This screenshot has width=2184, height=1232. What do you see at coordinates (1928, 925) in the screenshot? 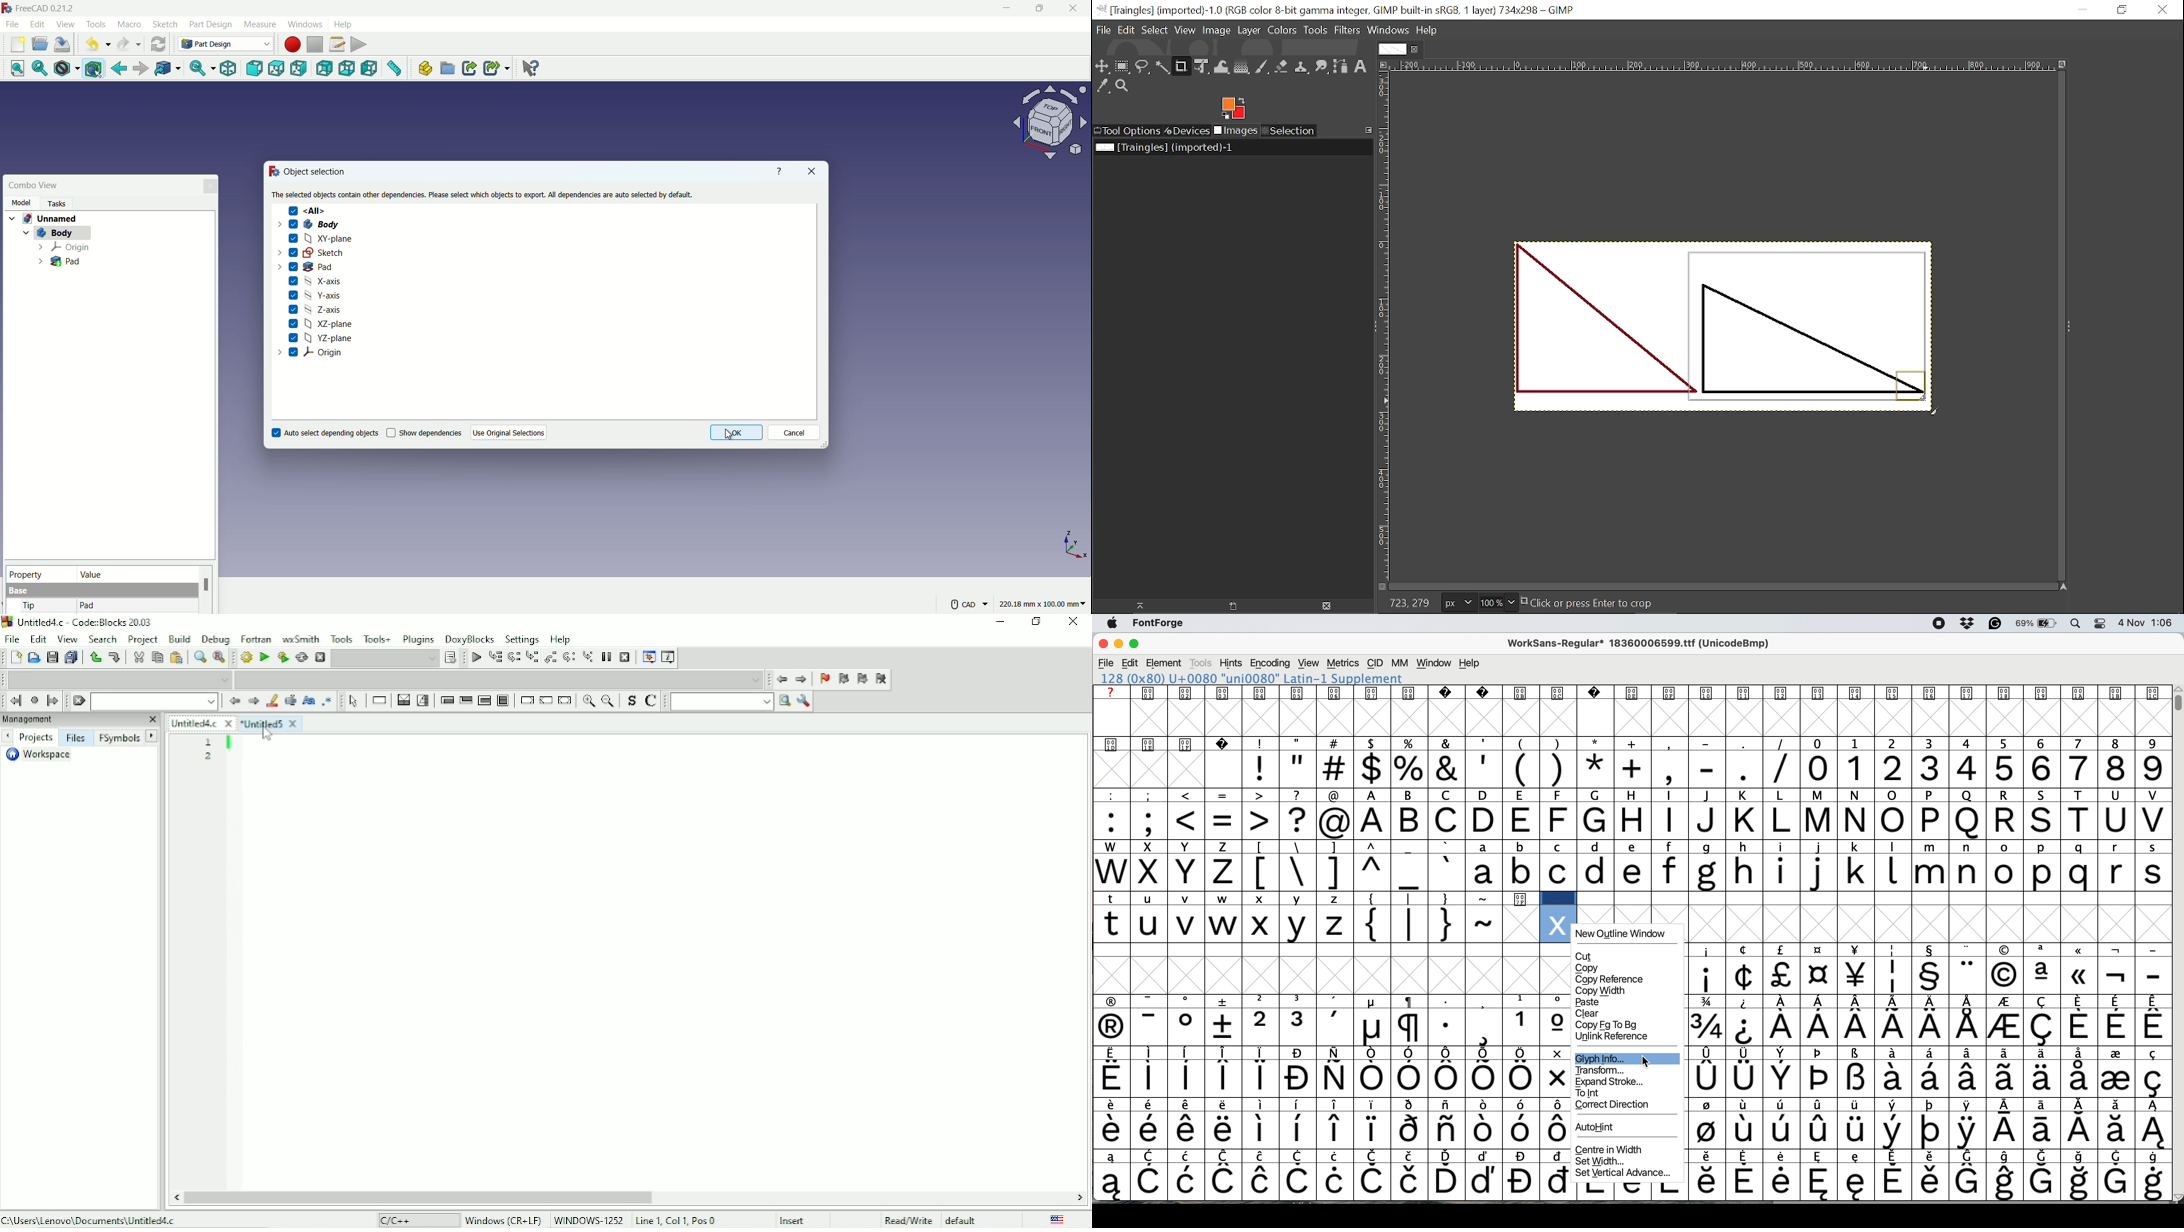
I see `glyph grid` at bounding box center [1928, 925].